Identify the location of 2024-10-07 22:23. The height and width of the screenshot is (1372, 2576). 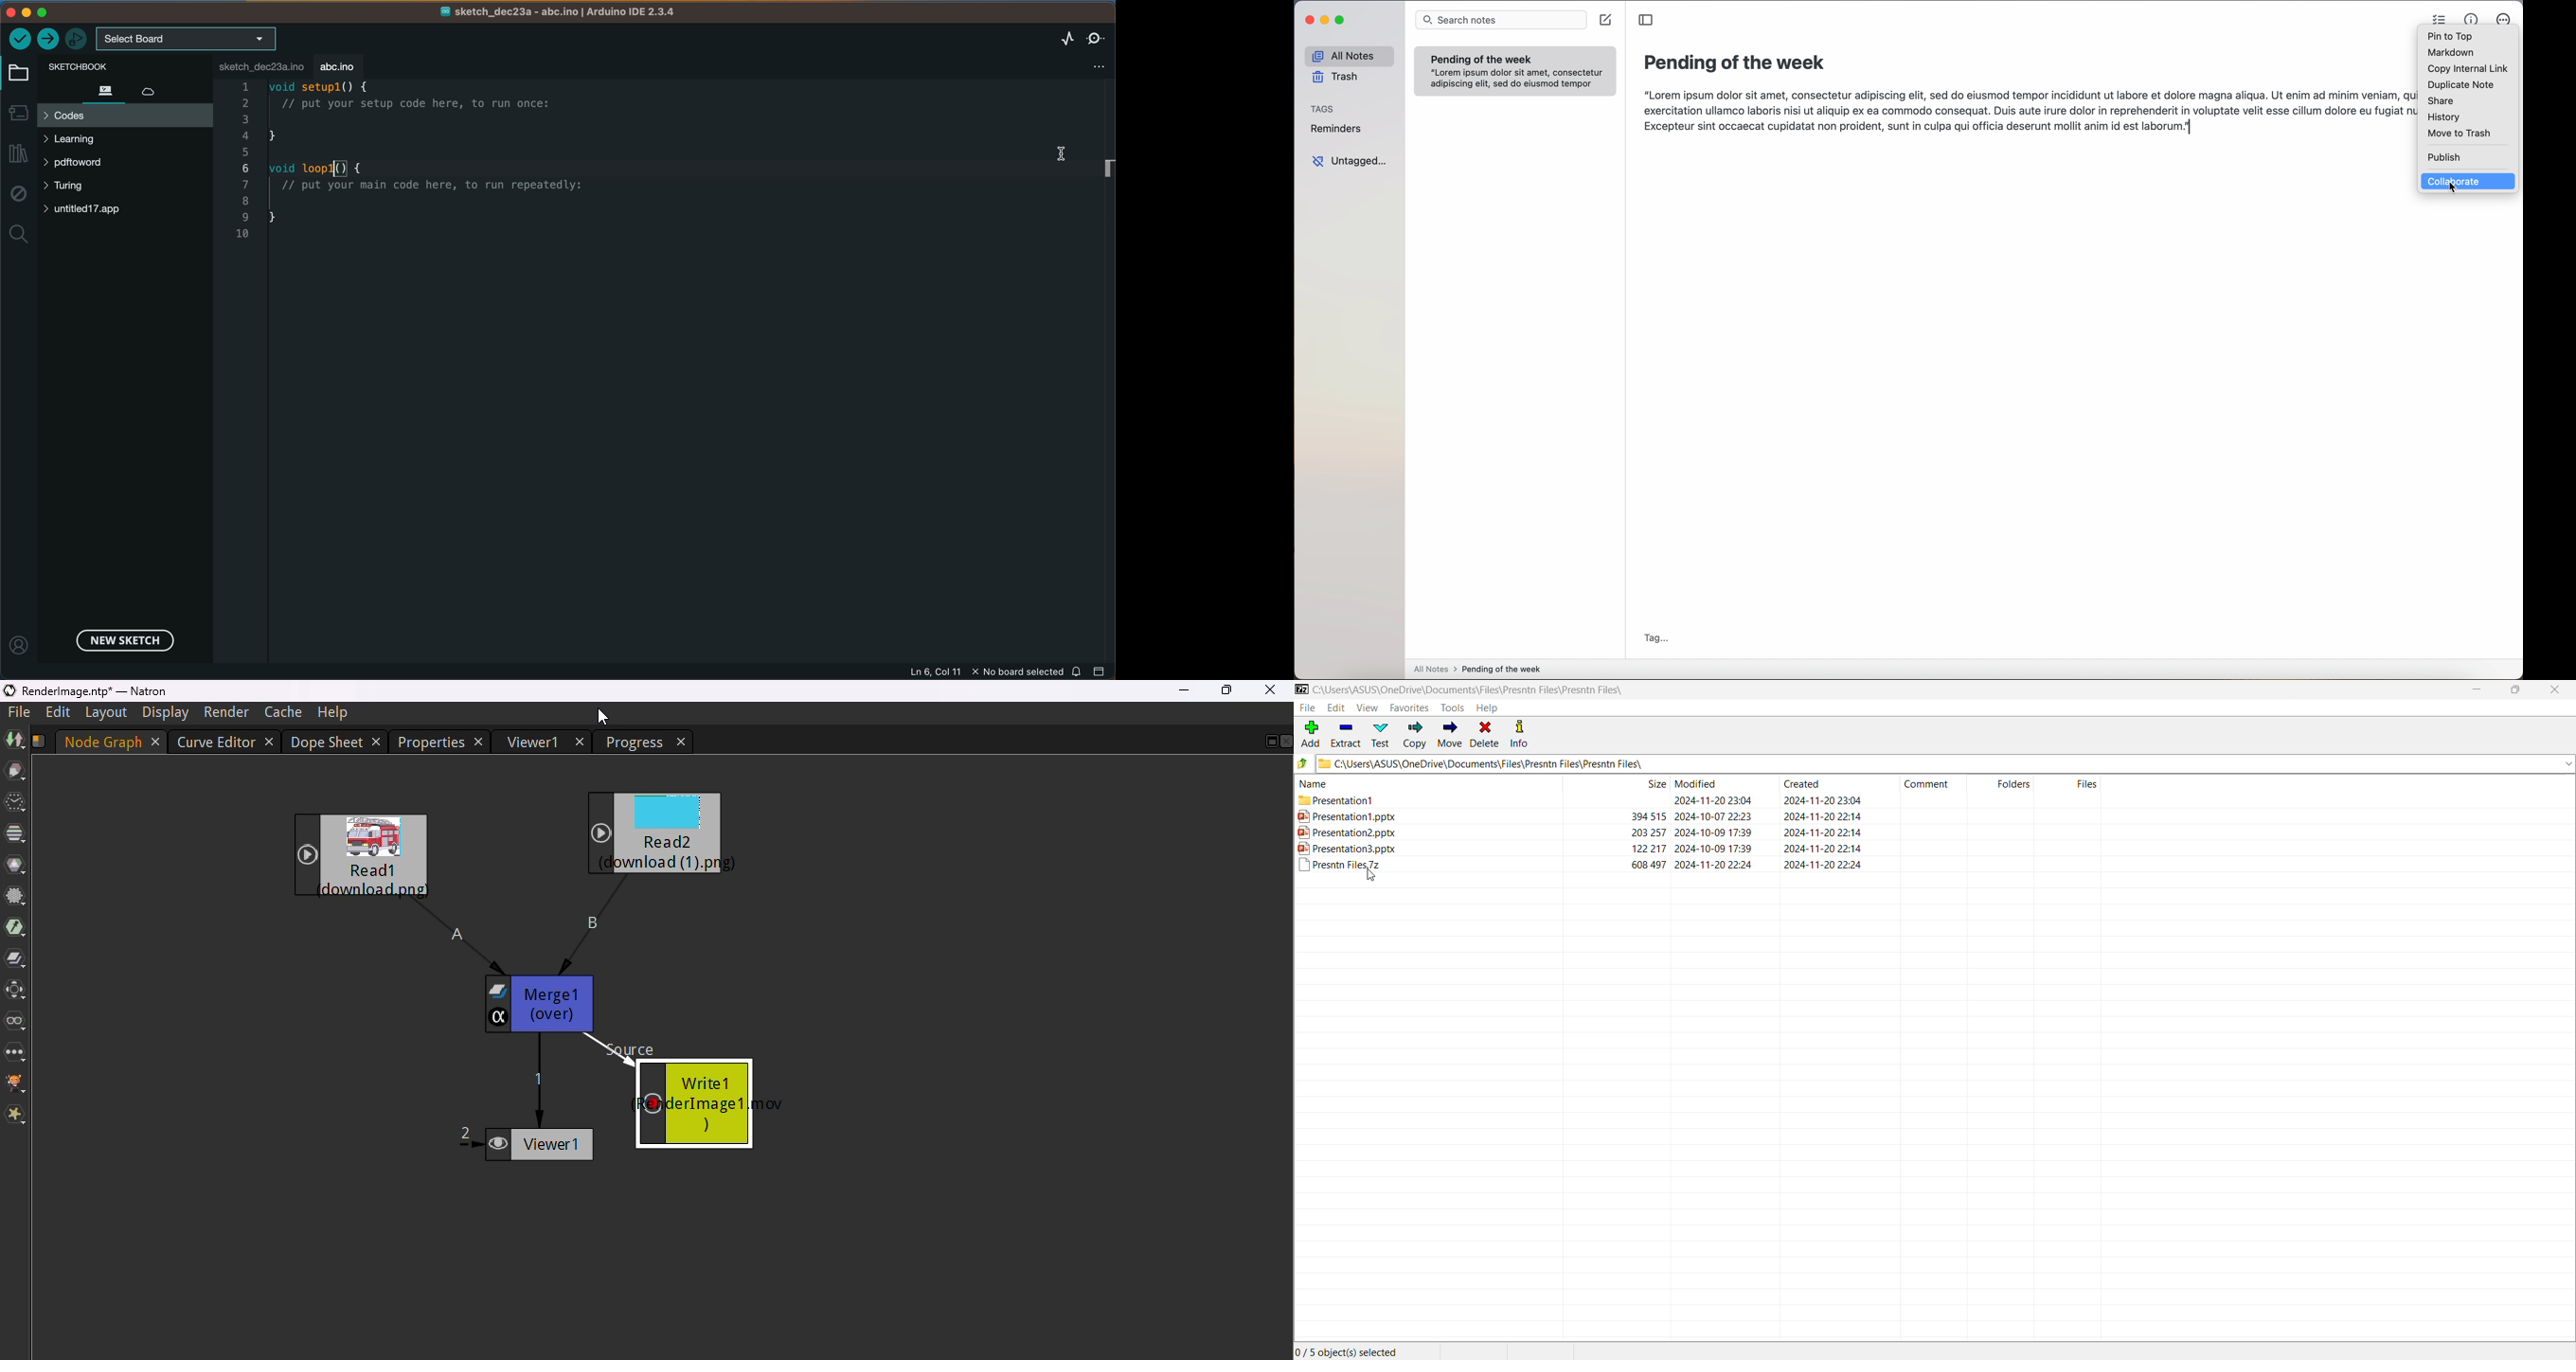
(1715, 815).